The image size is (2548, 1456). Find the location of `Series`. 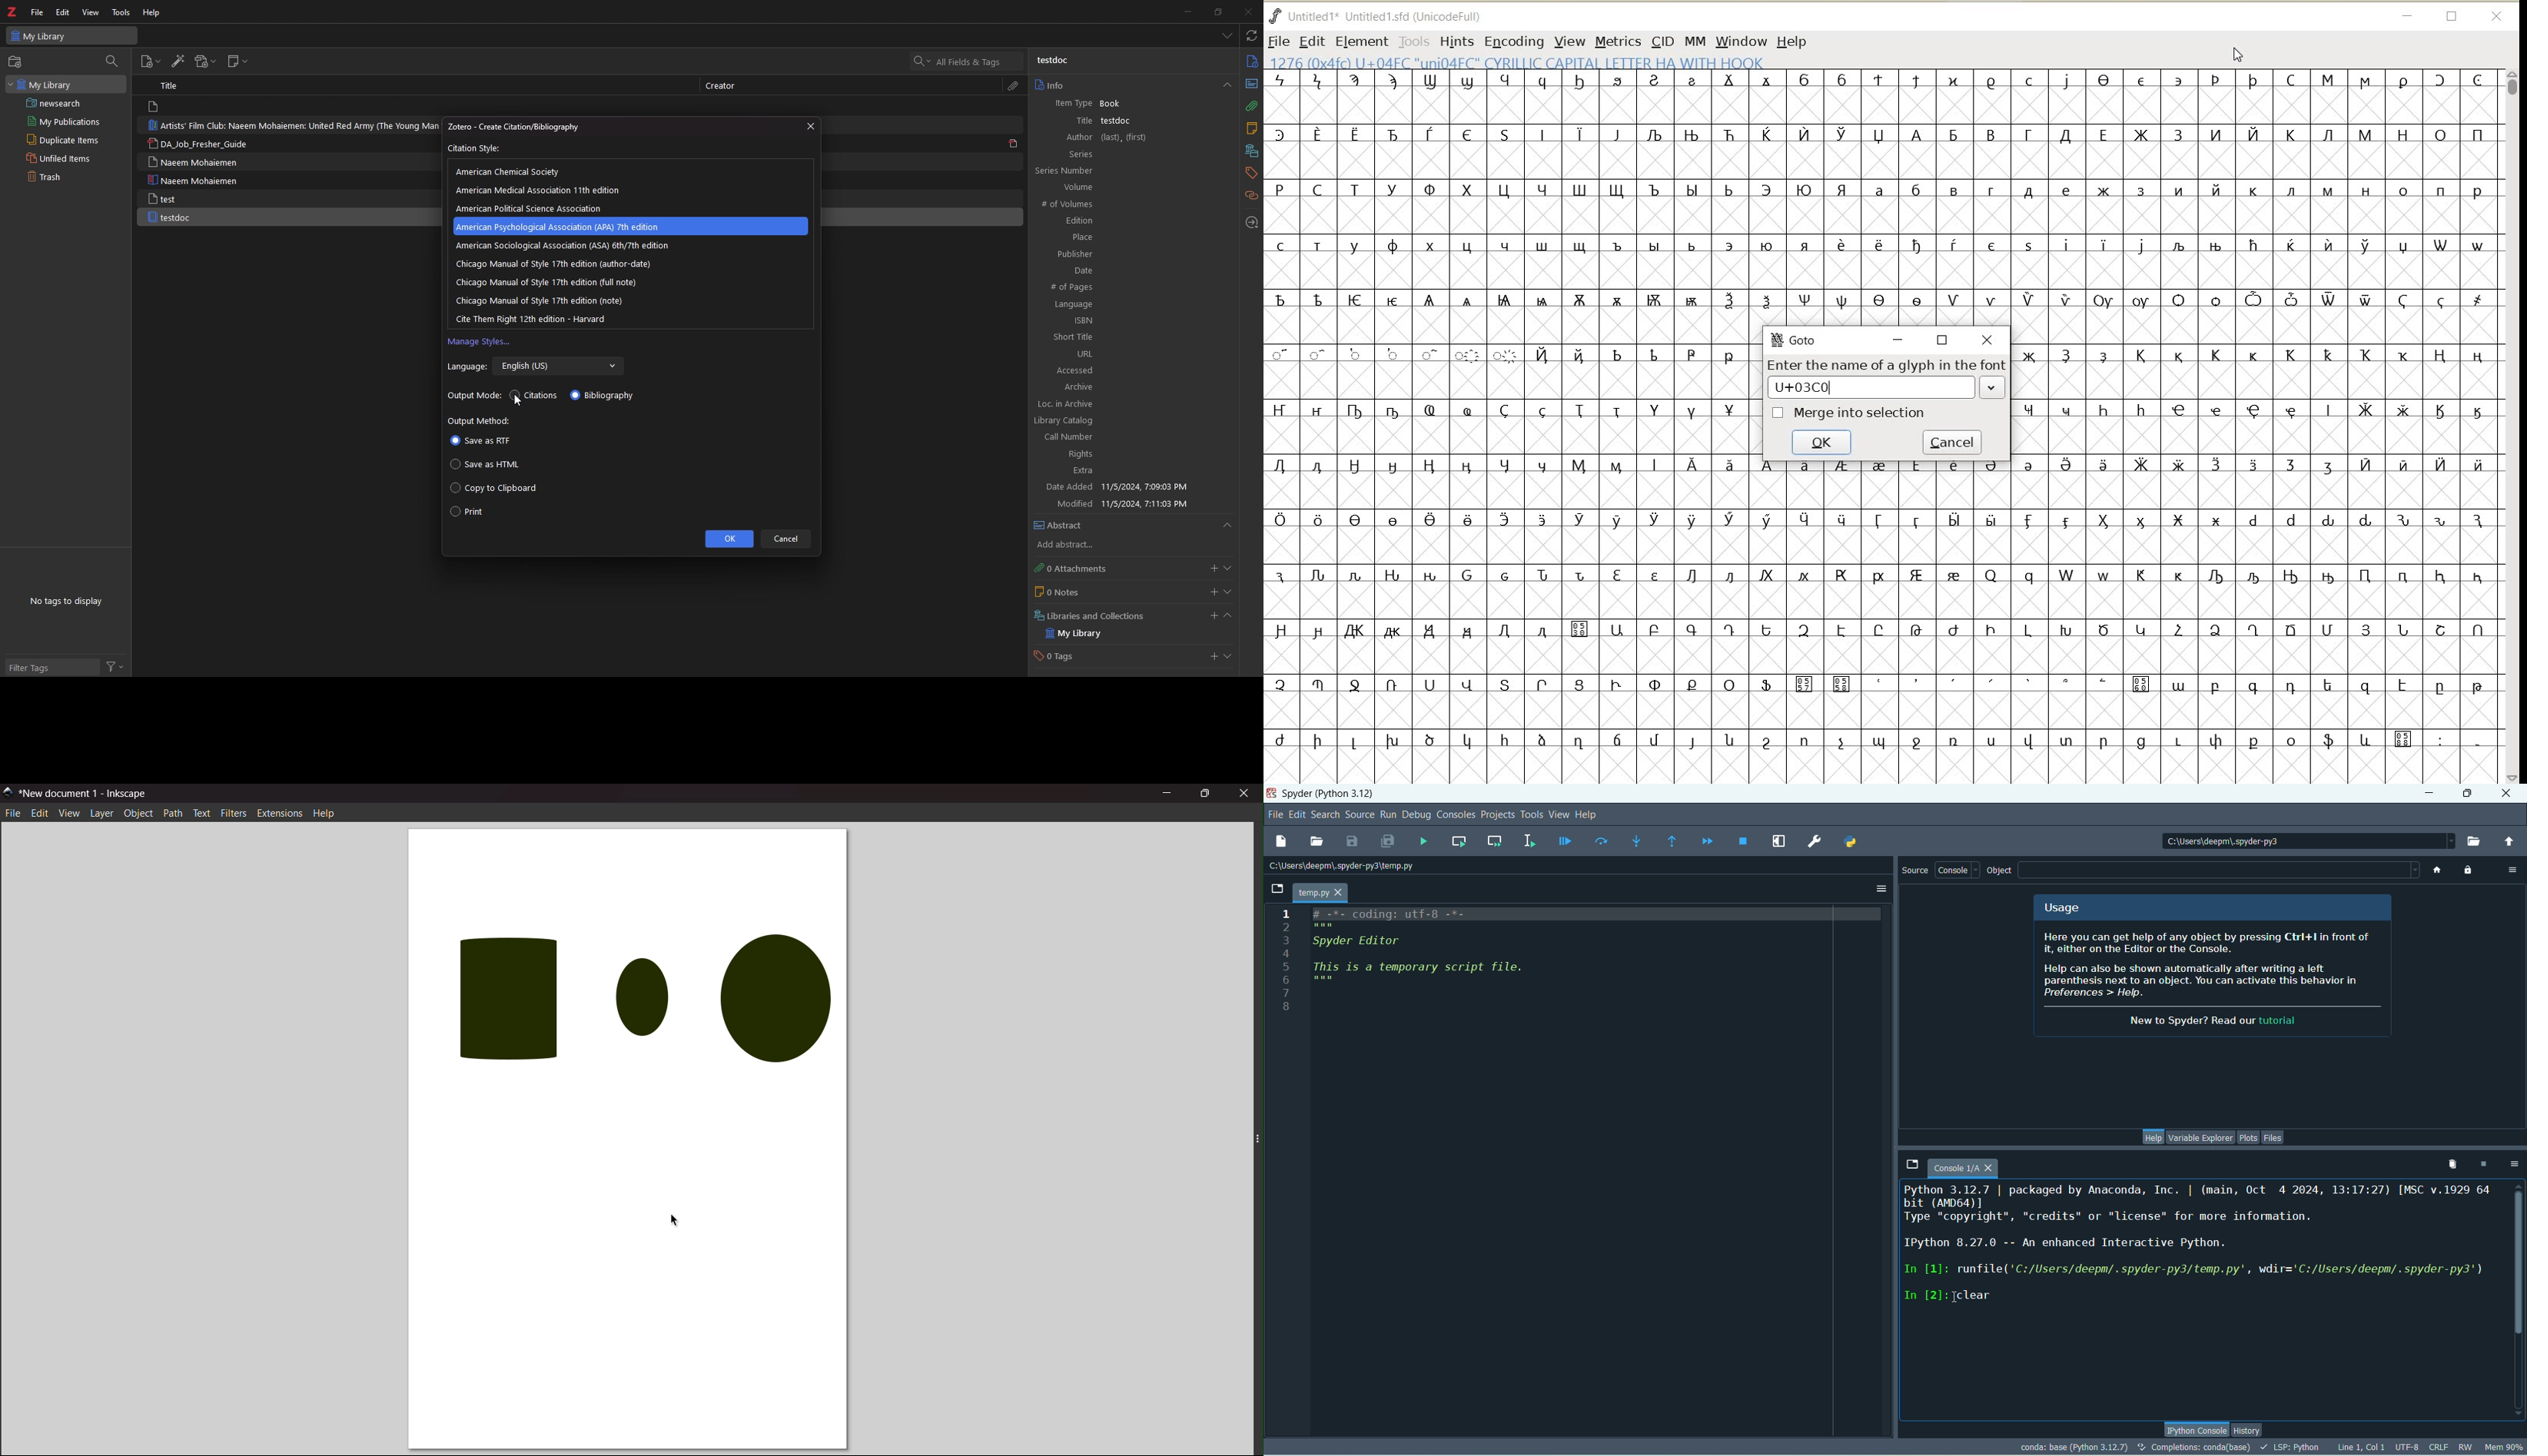

Series is located at coordinates (1131, 154).